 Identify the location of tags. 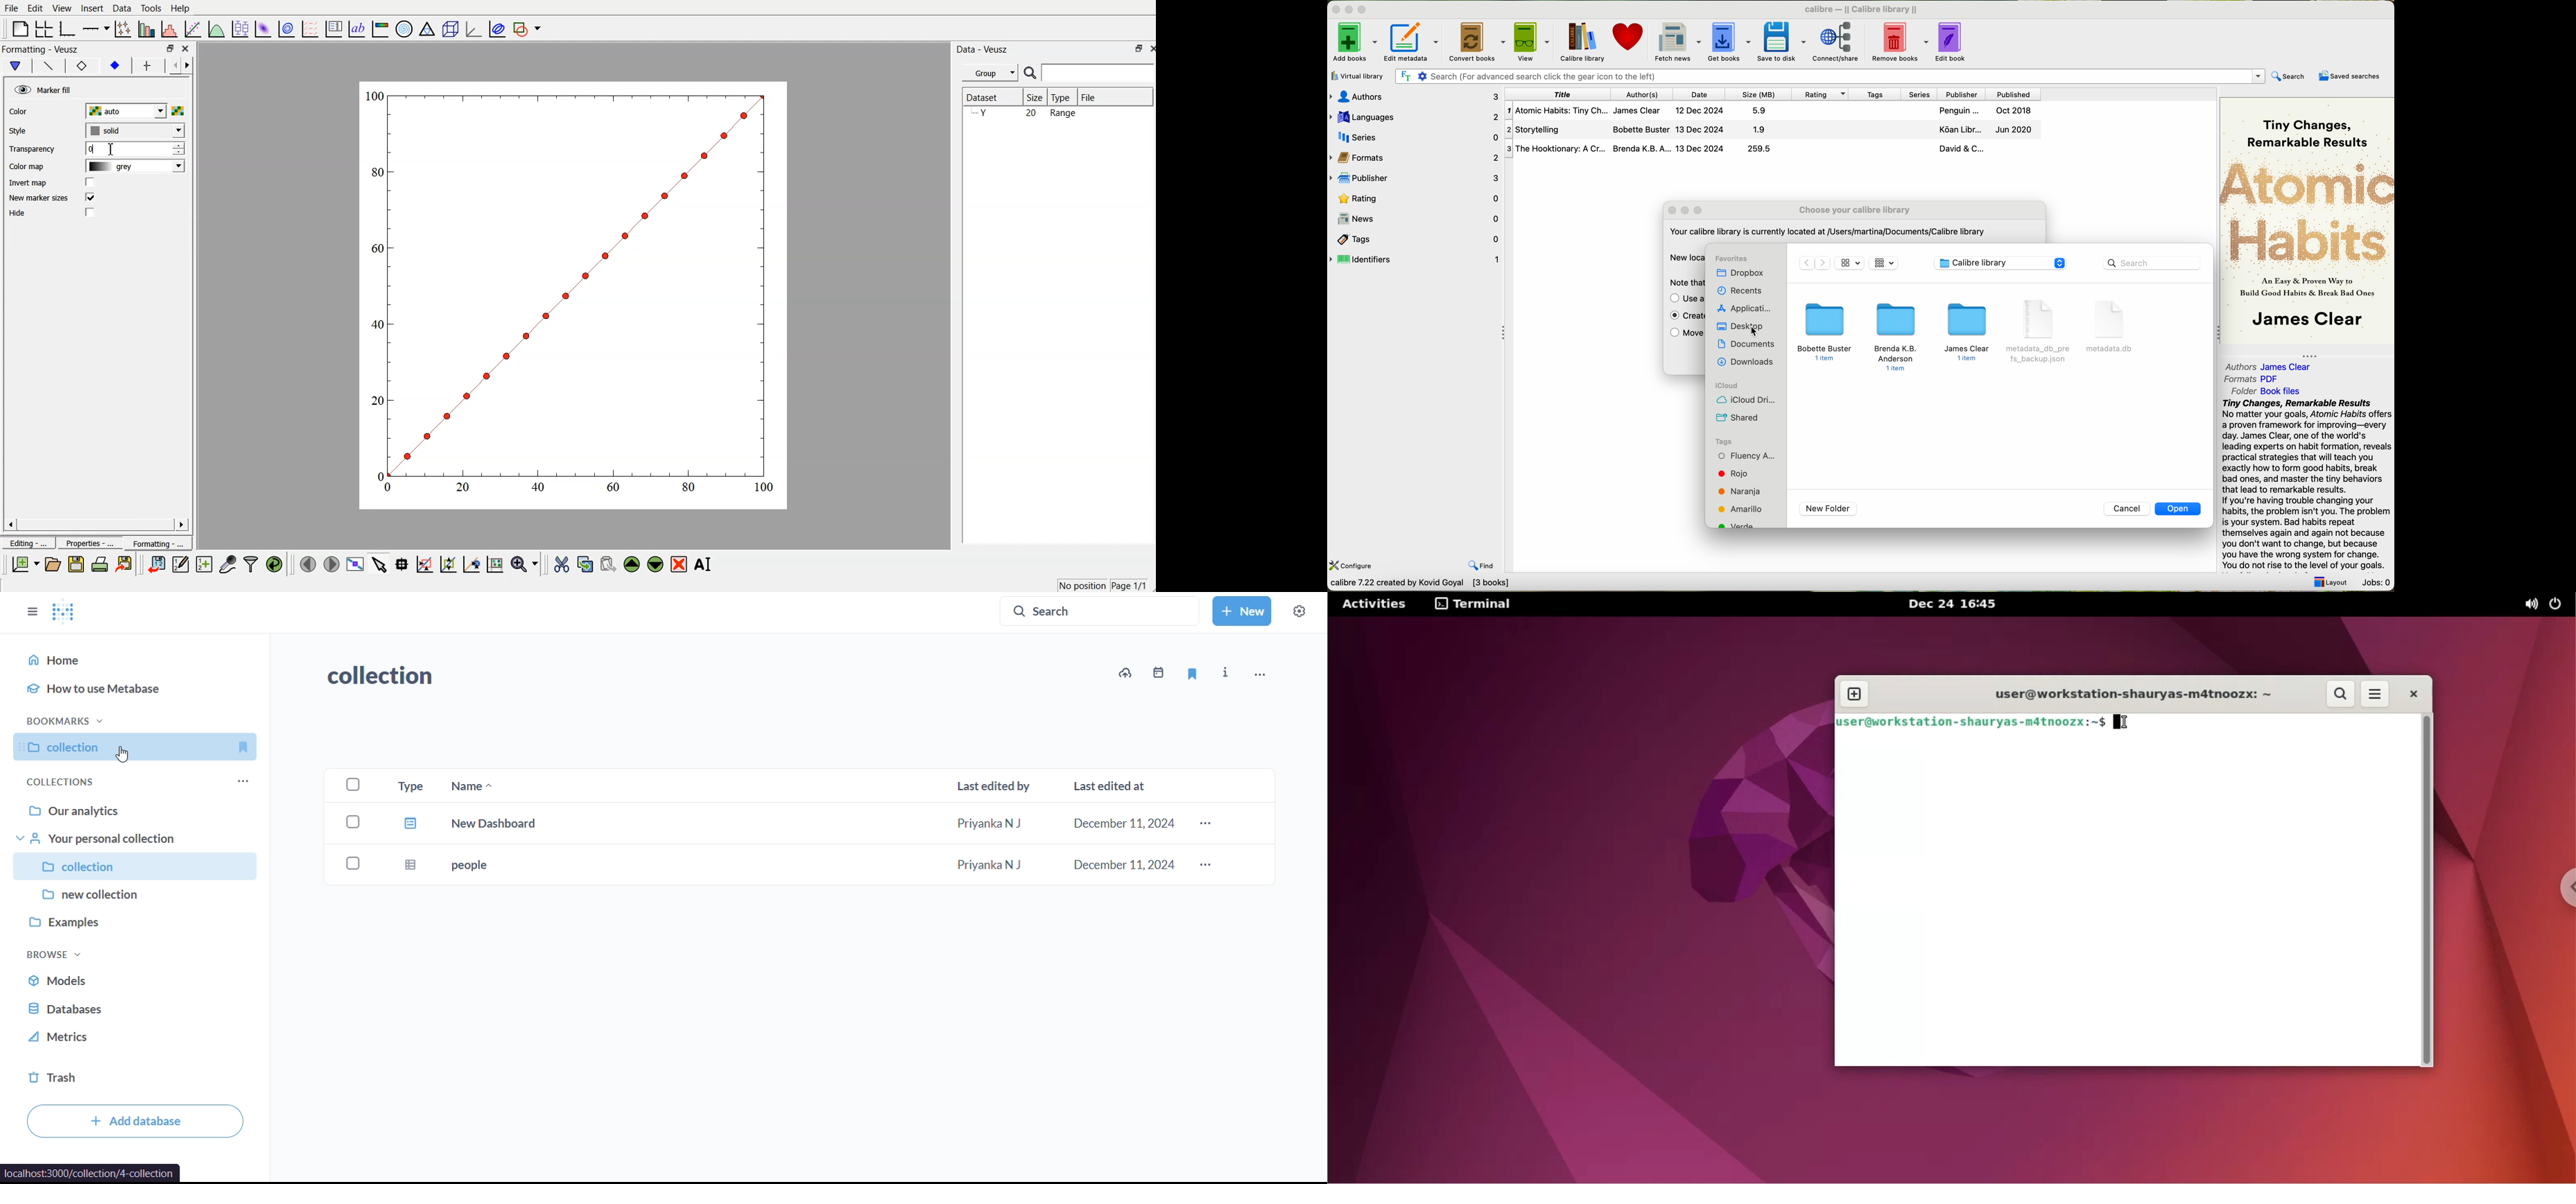
(1416, 238).